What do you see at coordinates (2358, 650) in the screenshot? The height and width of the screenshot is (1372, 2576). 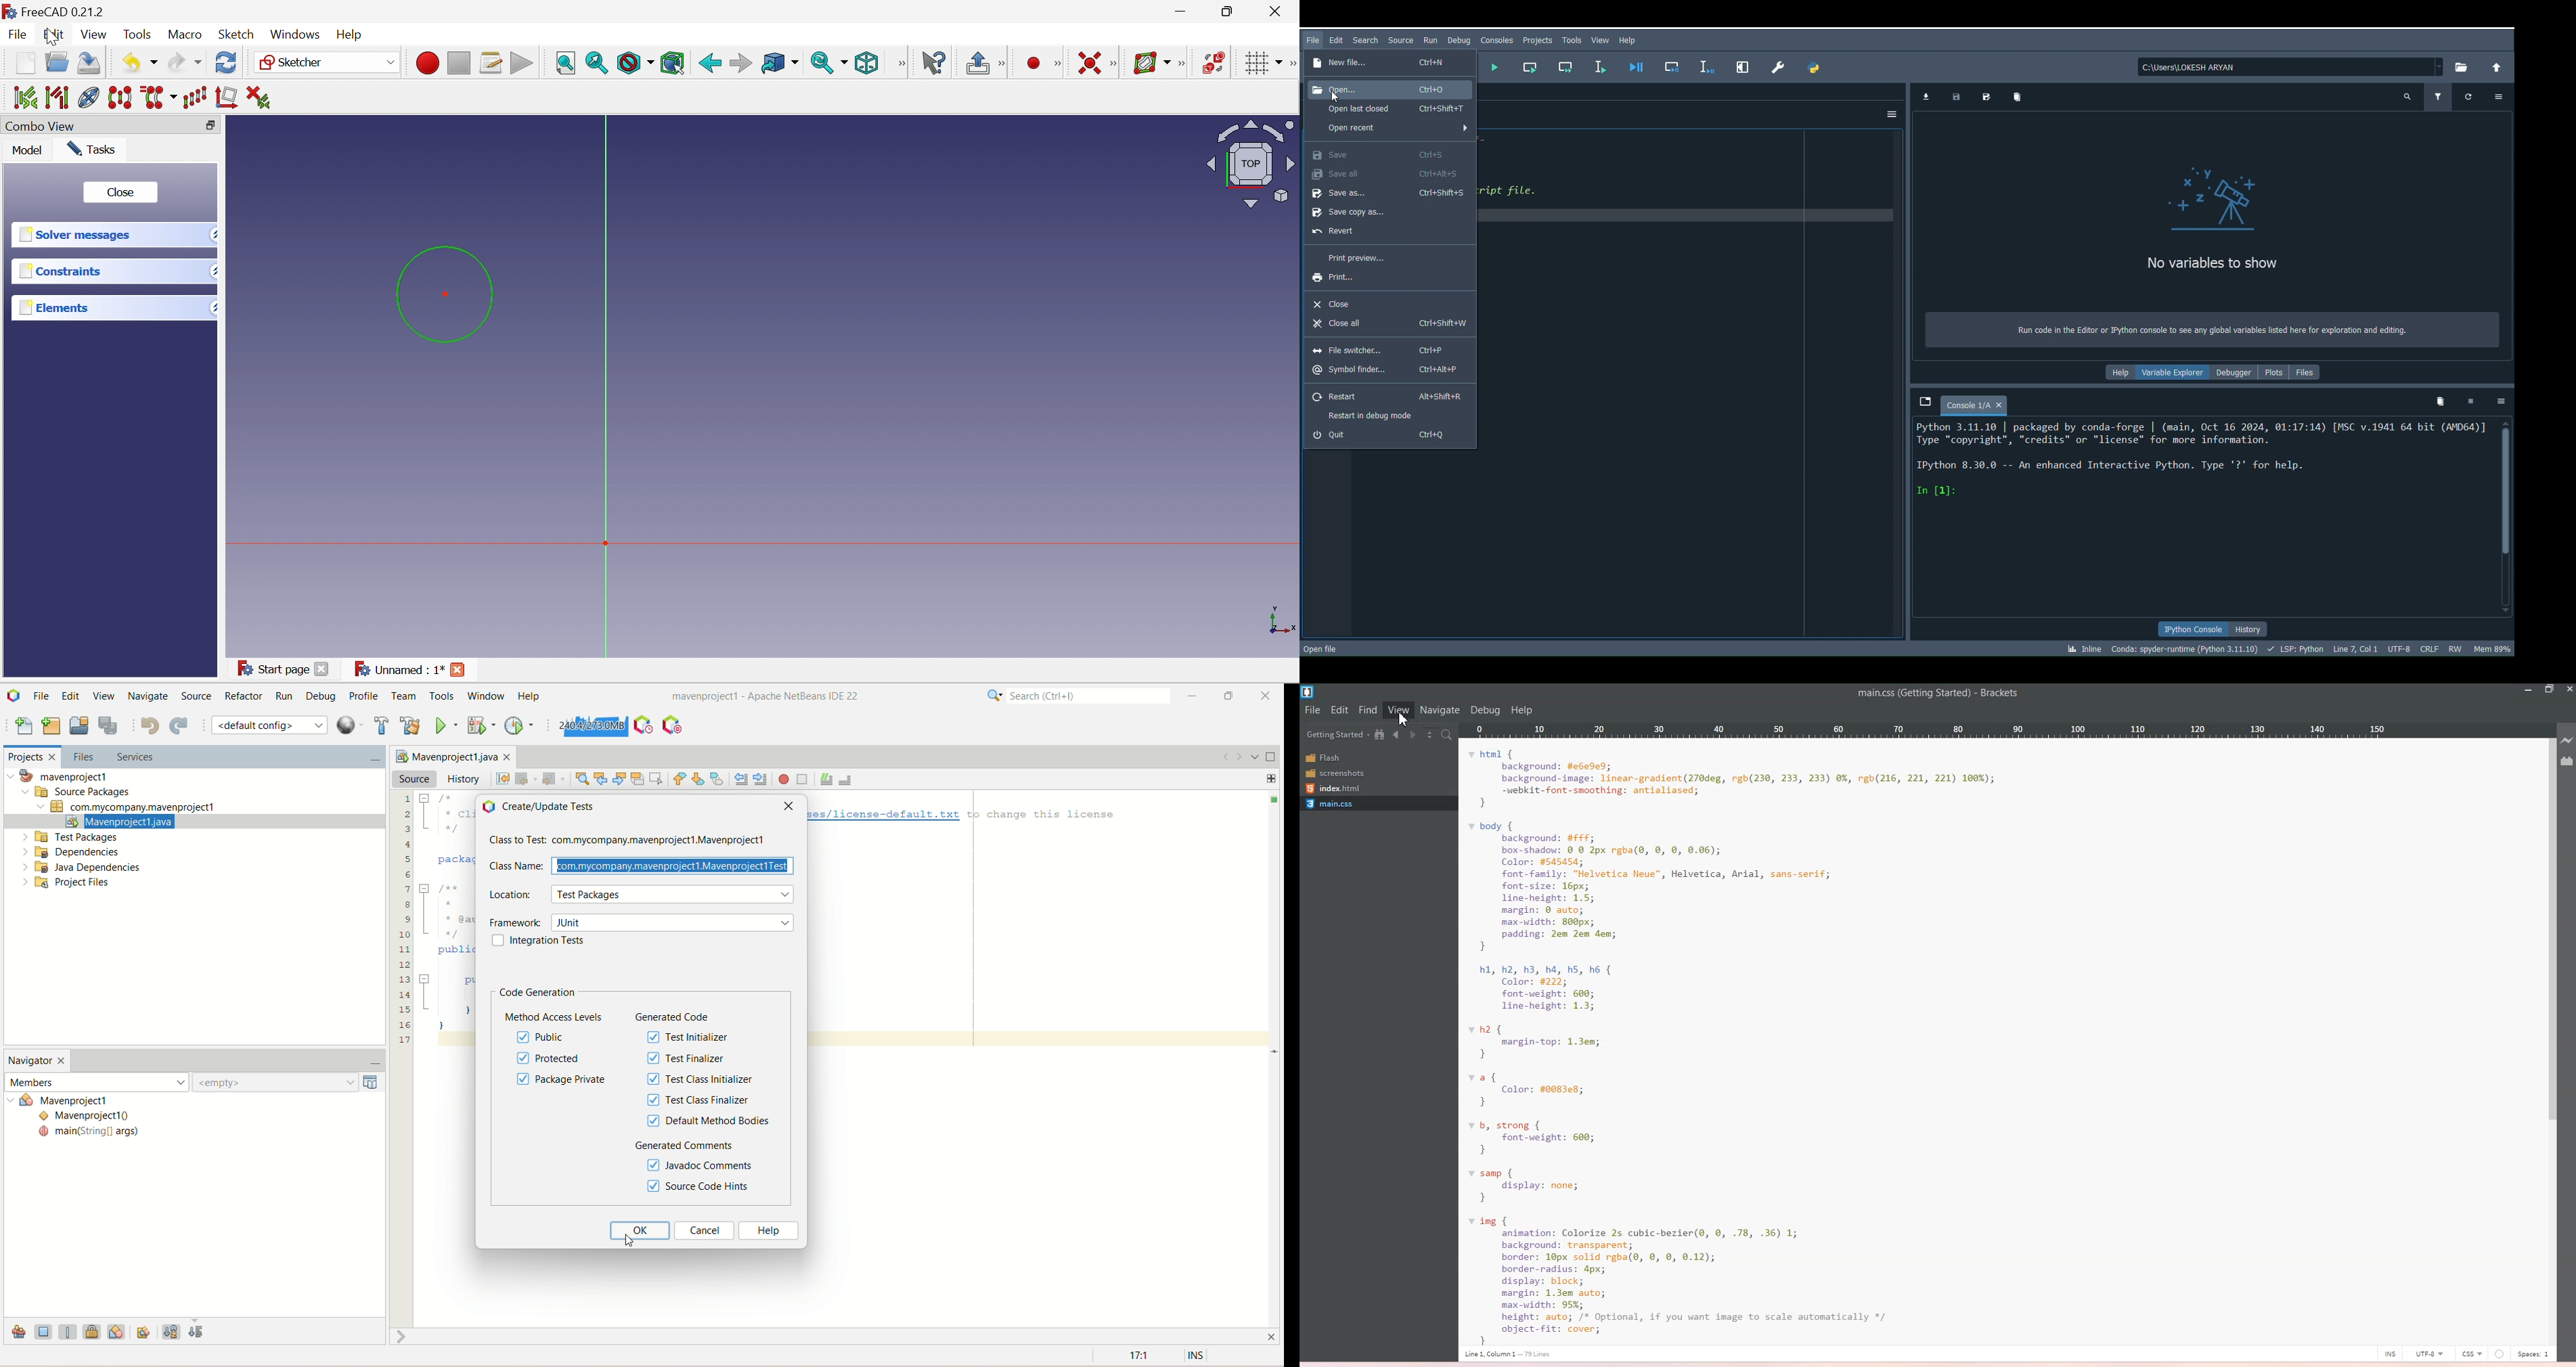 I see `Cursor position` at bounding box center [2358, 650].